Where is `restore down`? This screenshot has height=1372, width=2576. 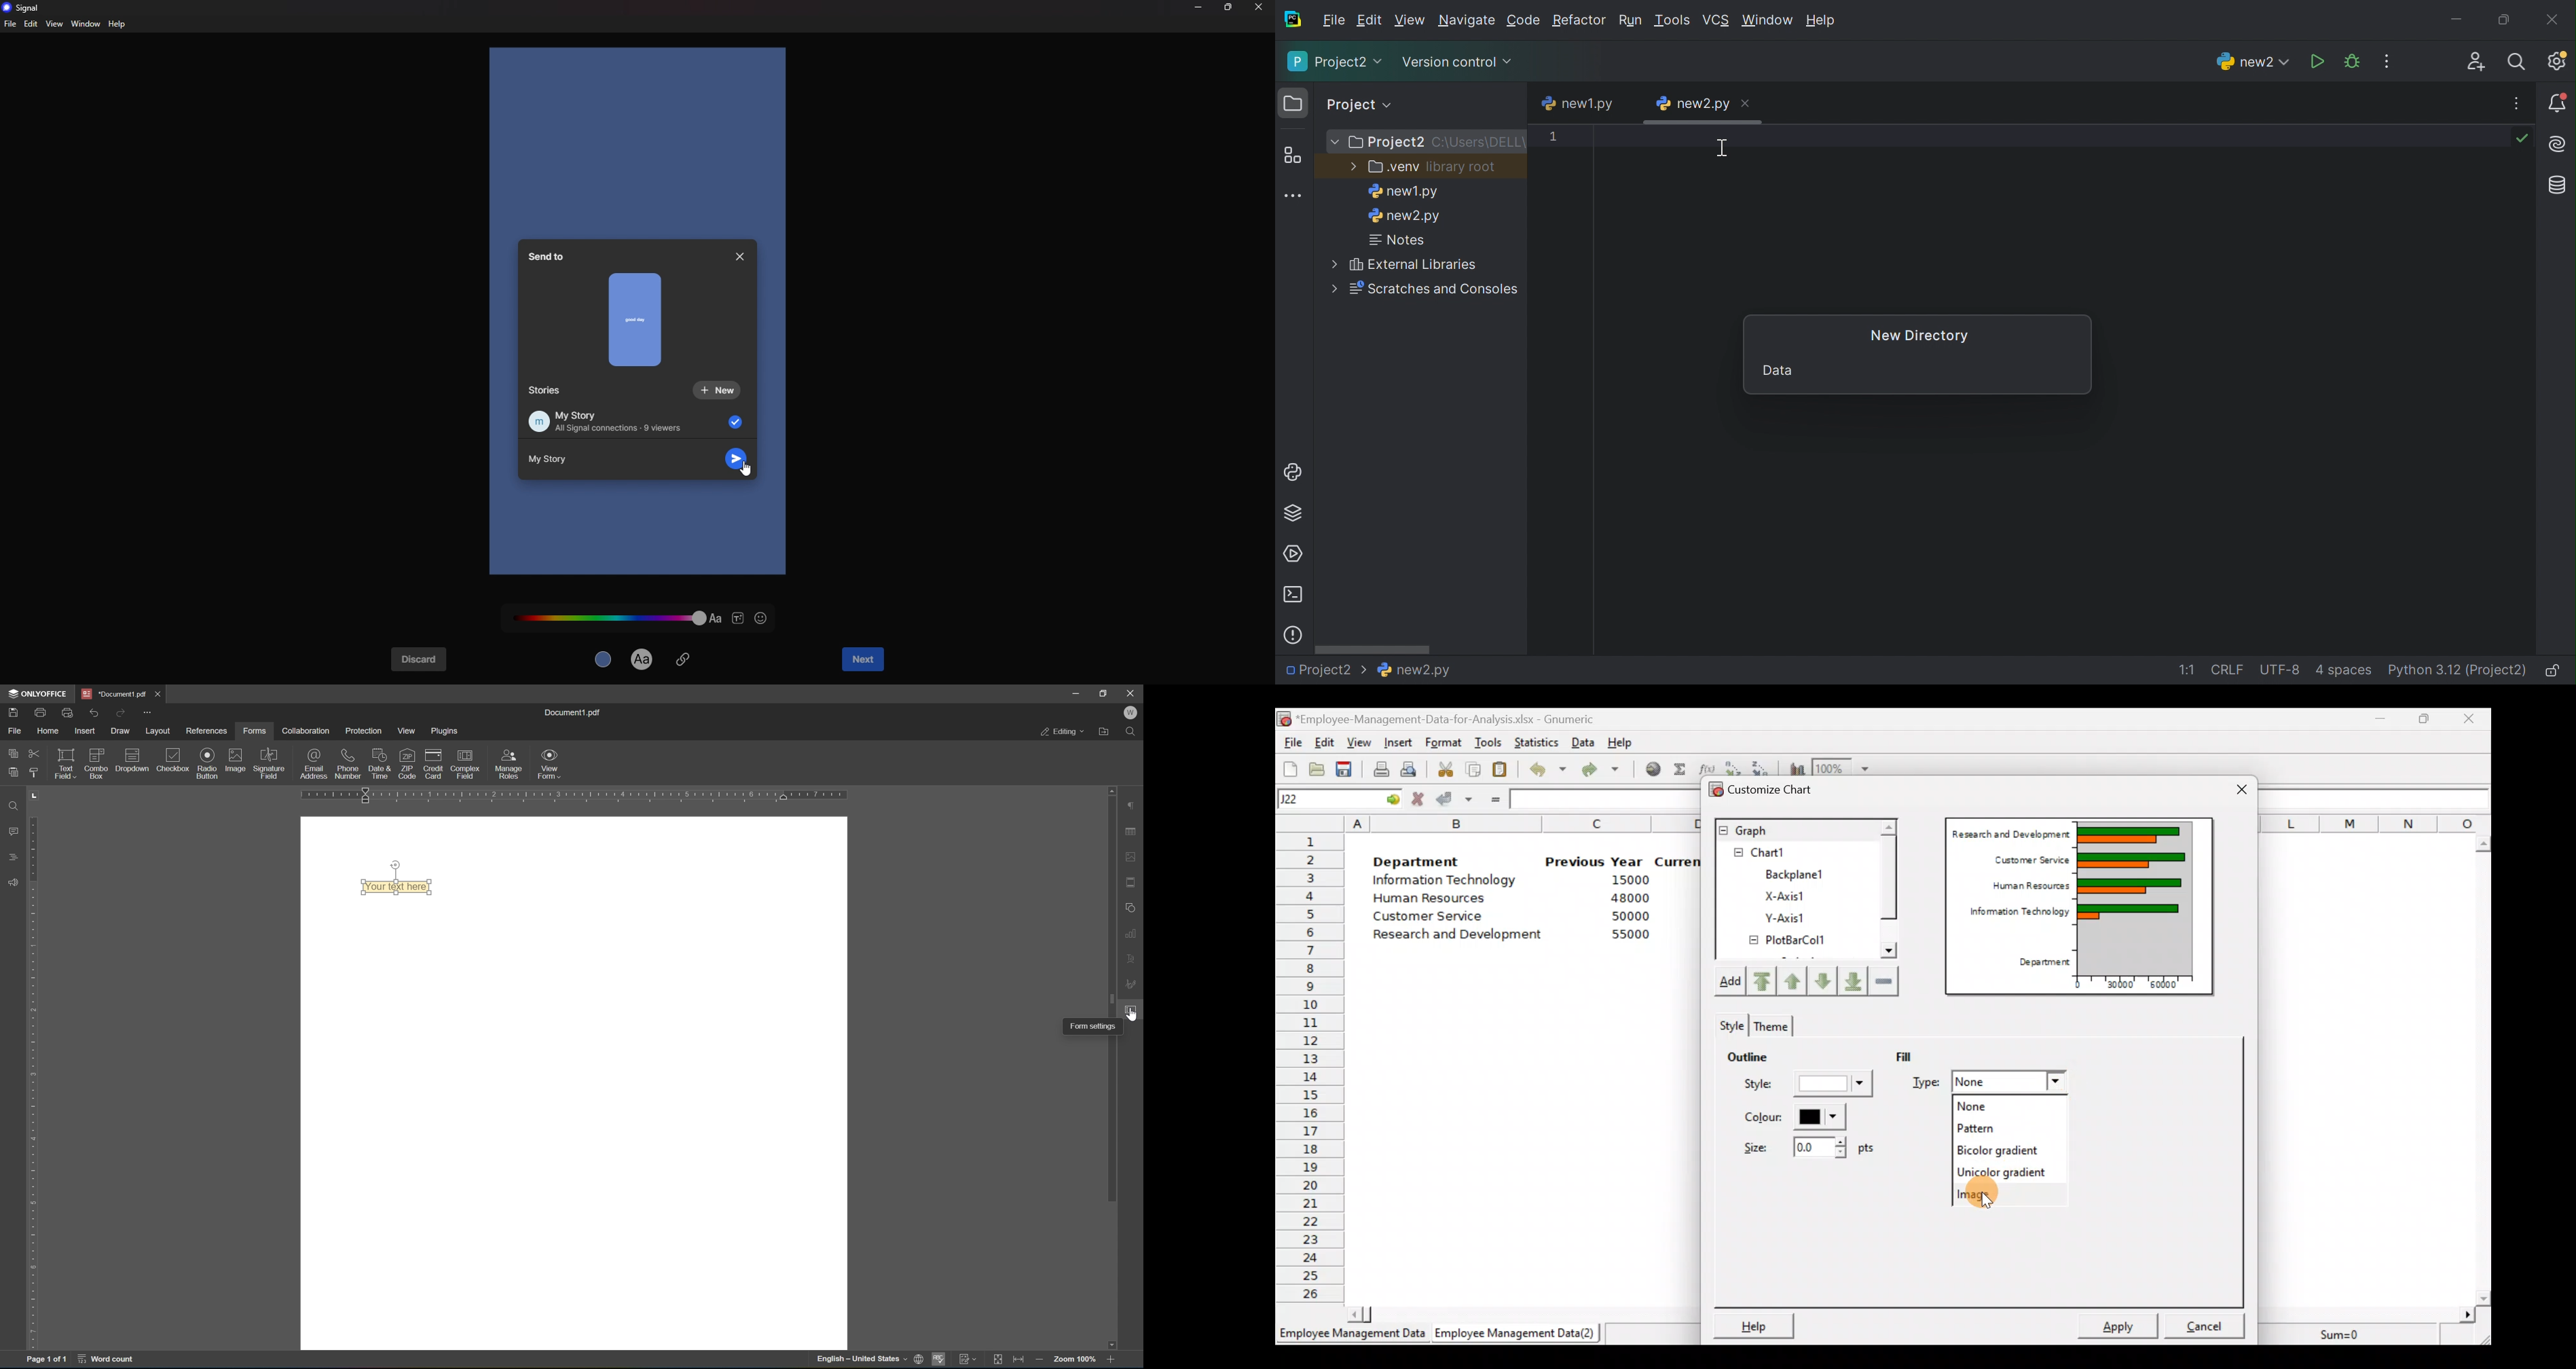
restore down is located at coordinates (1105, 693).